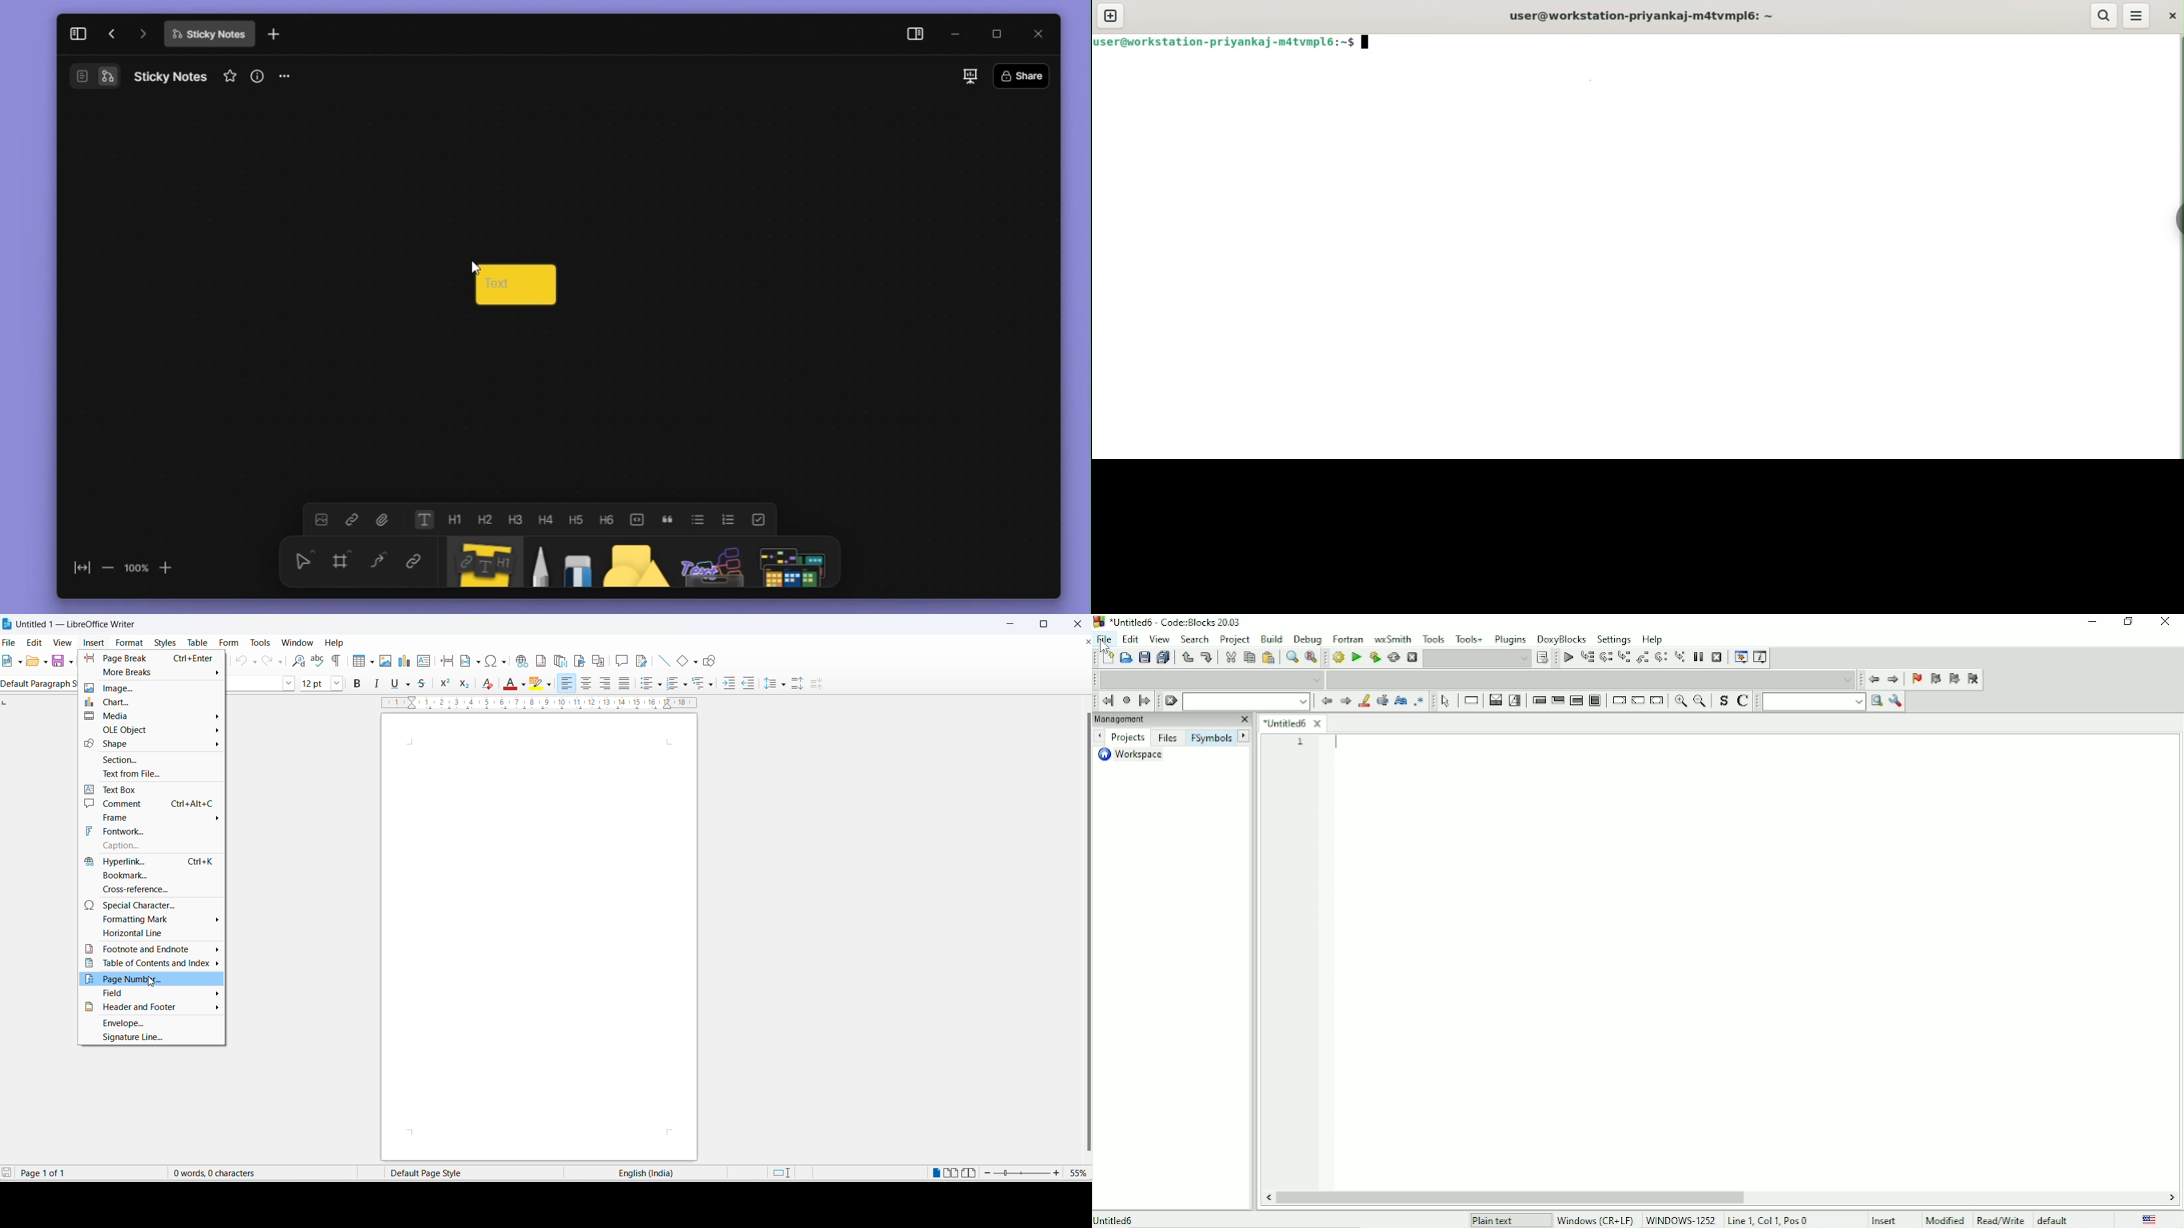 Image resolution: width=2184 pixels, height=1232 pixels. What do you see at coordinates (1400, 701) in the screenshot?
I see `Match case` at bounding box center [1400, 701].